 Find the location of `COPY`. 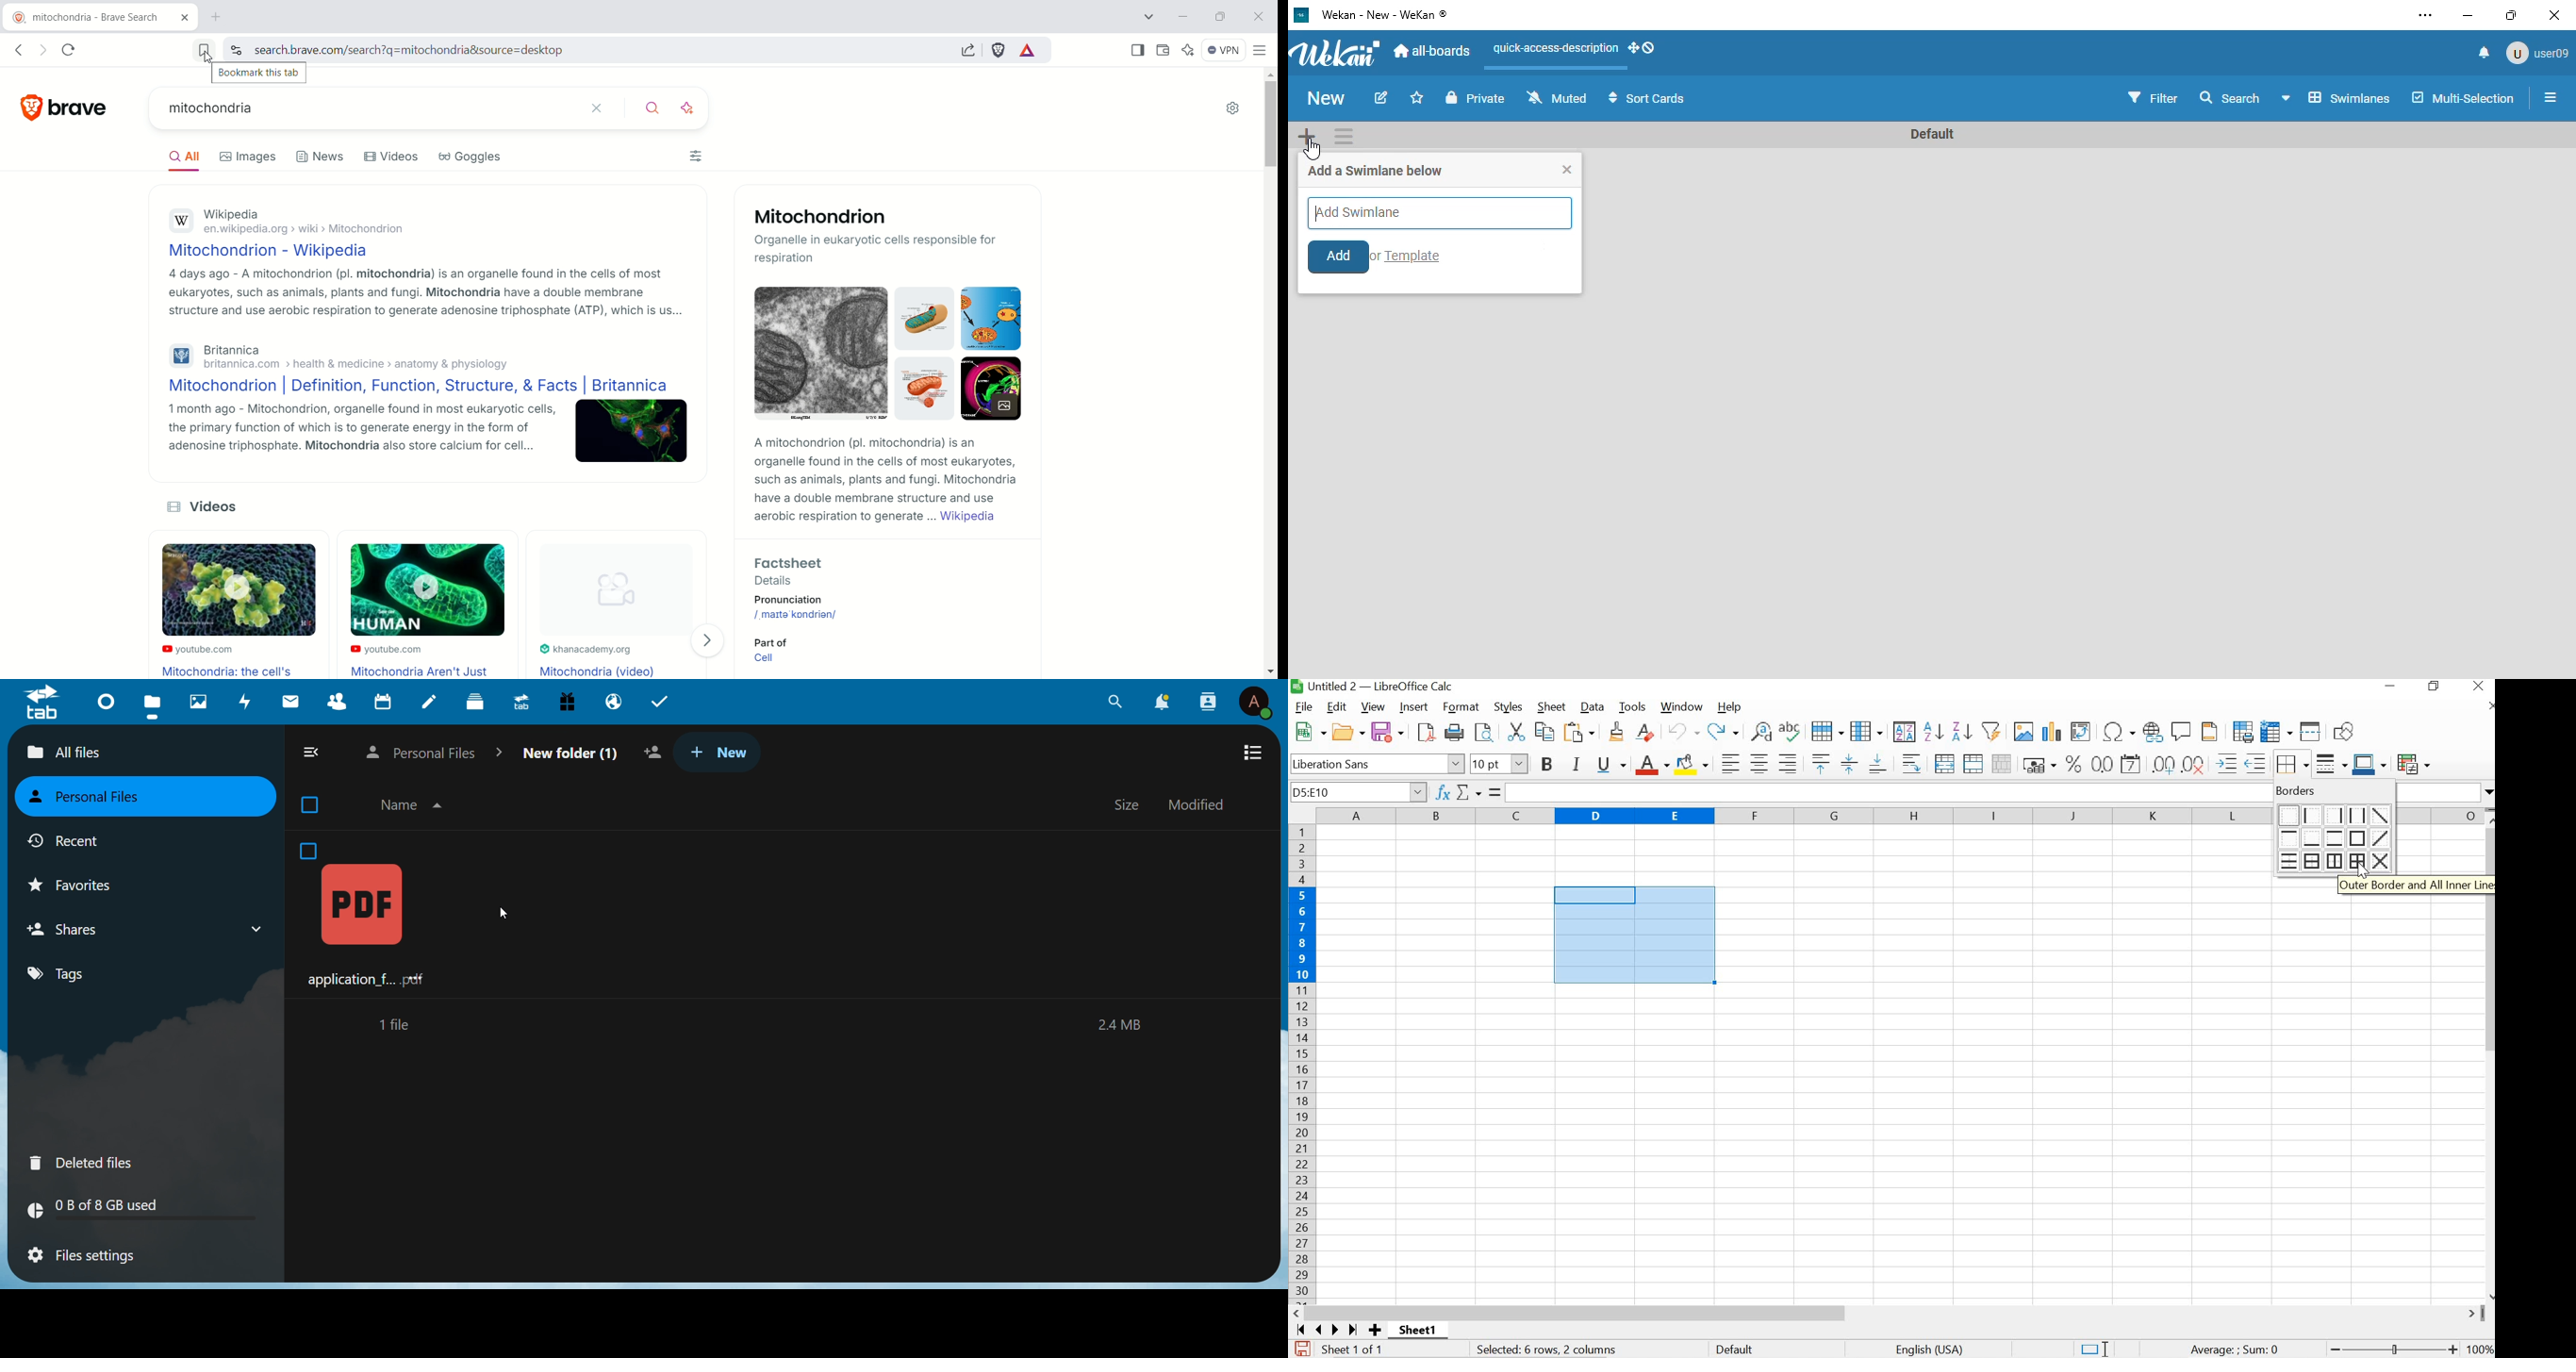

COPY is located at coordinates (1546, 730).